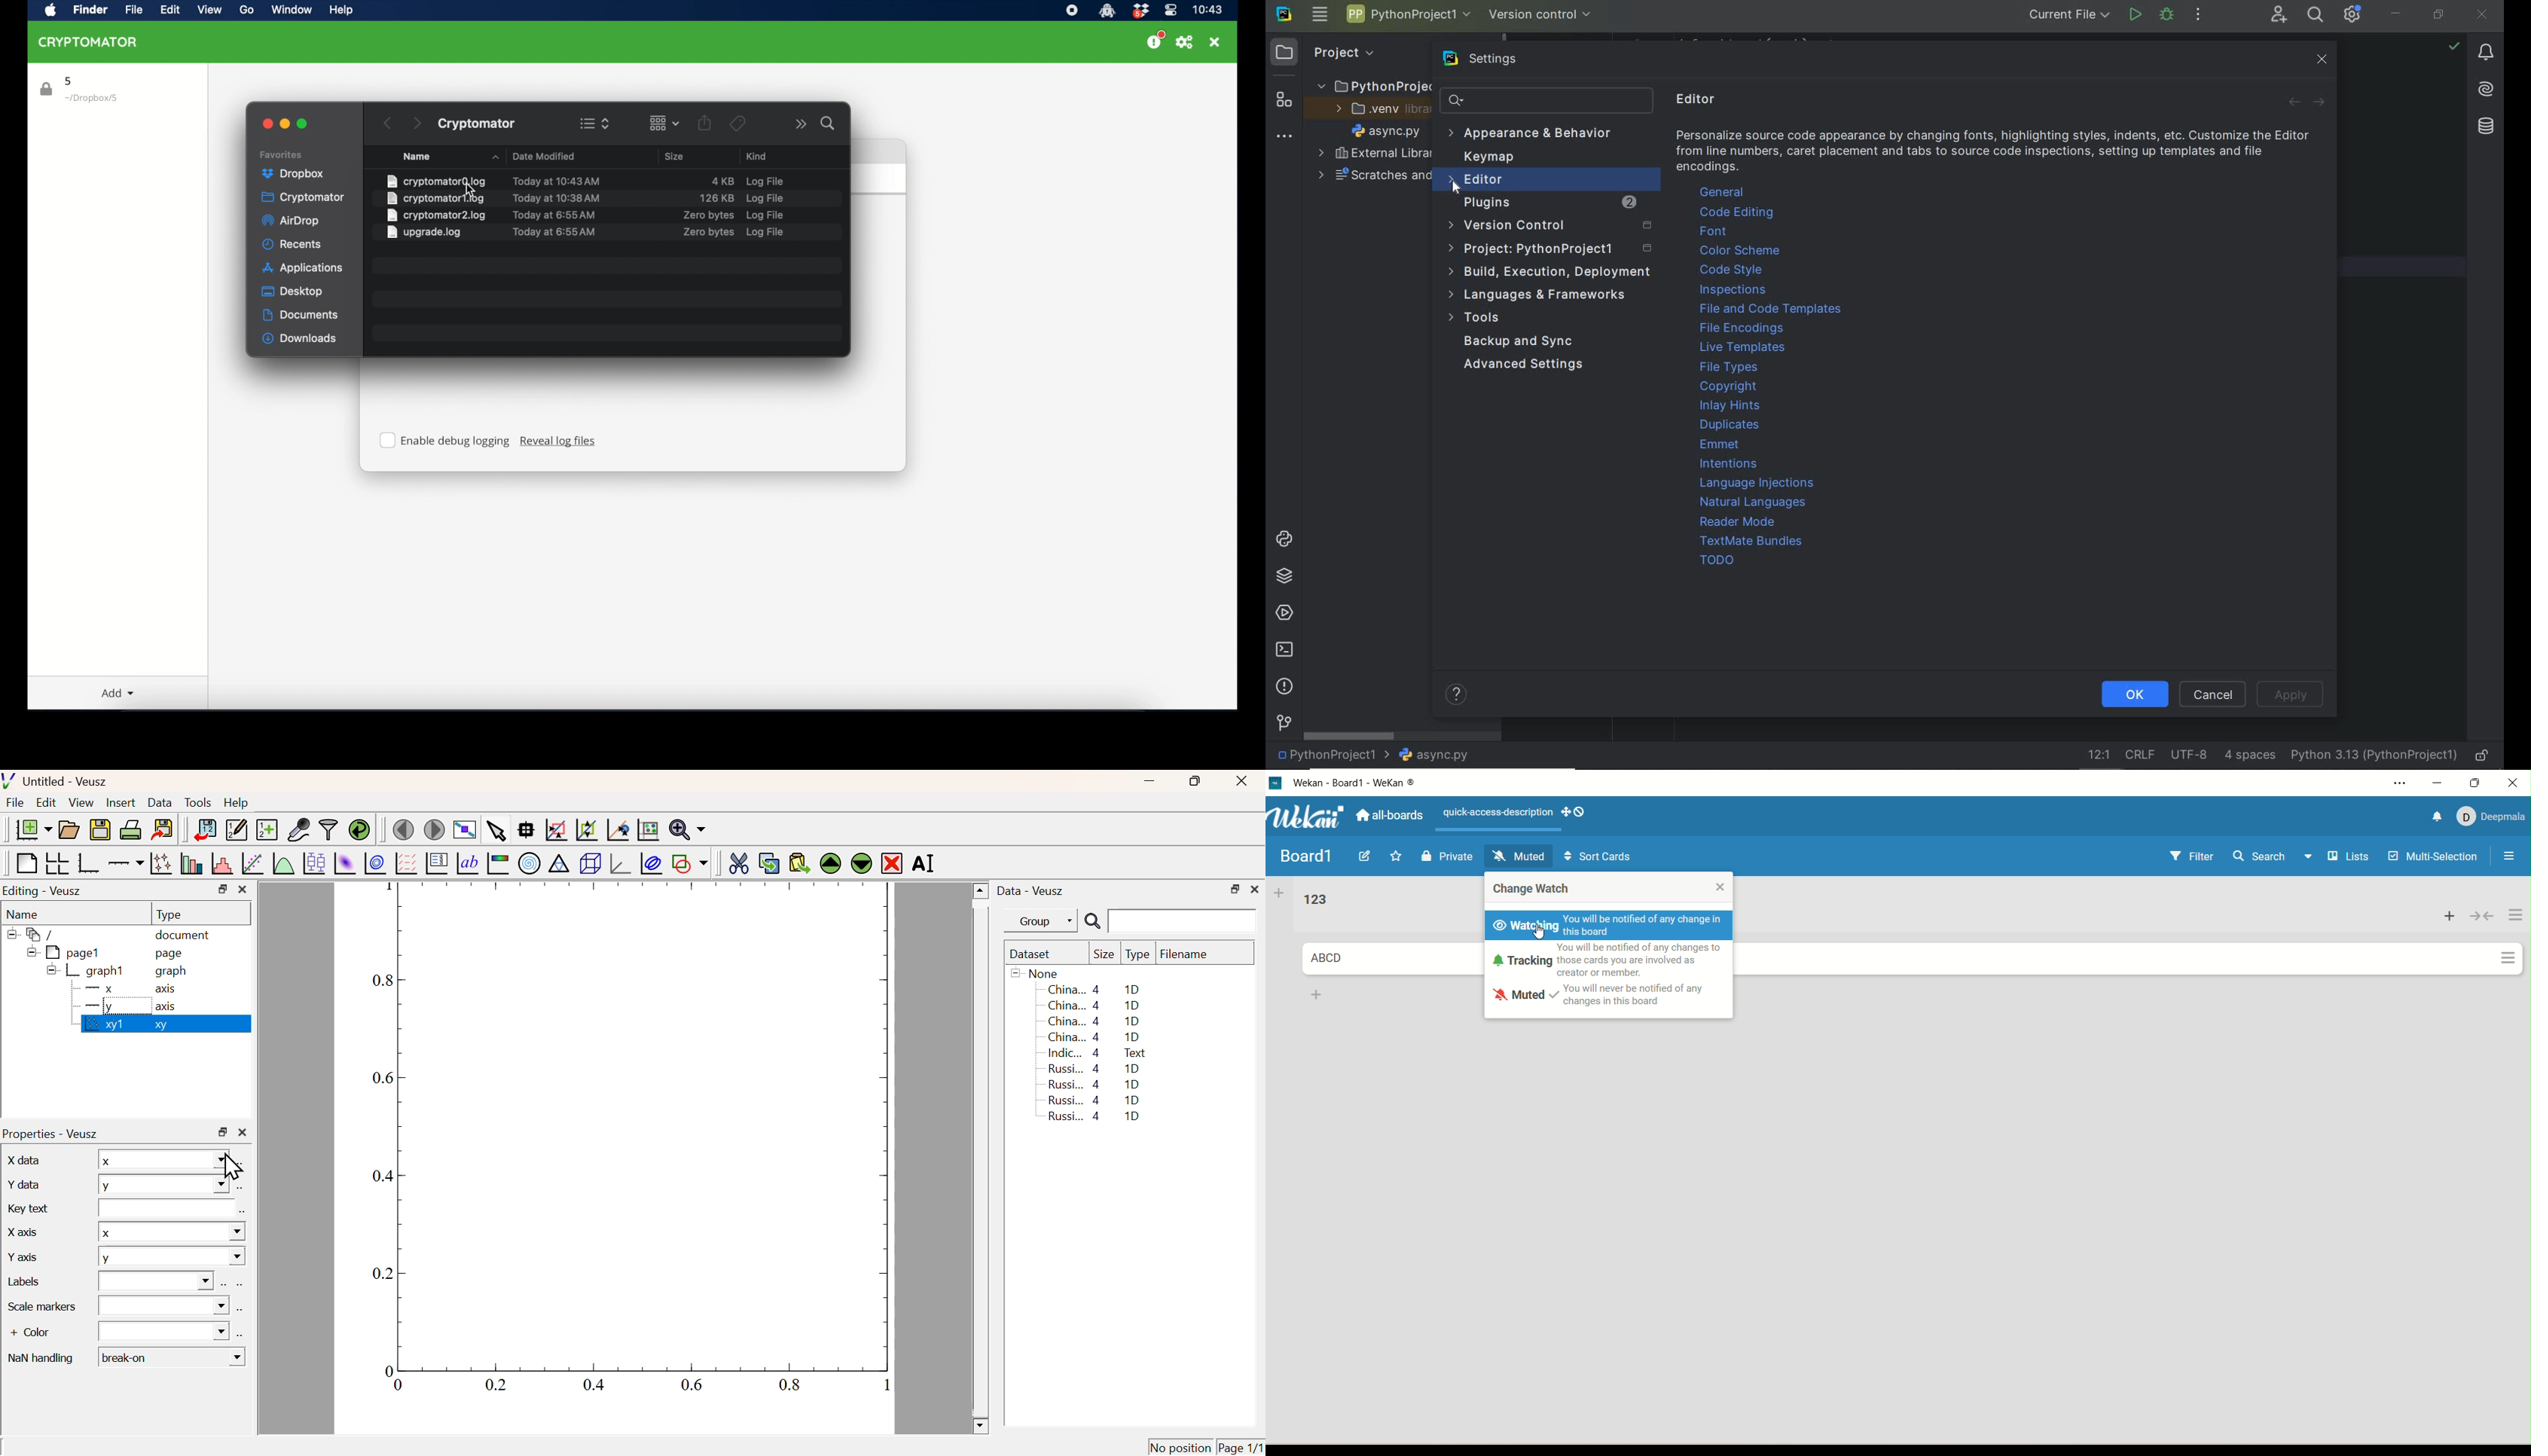  I want to click on Close, so click(1255, 888).